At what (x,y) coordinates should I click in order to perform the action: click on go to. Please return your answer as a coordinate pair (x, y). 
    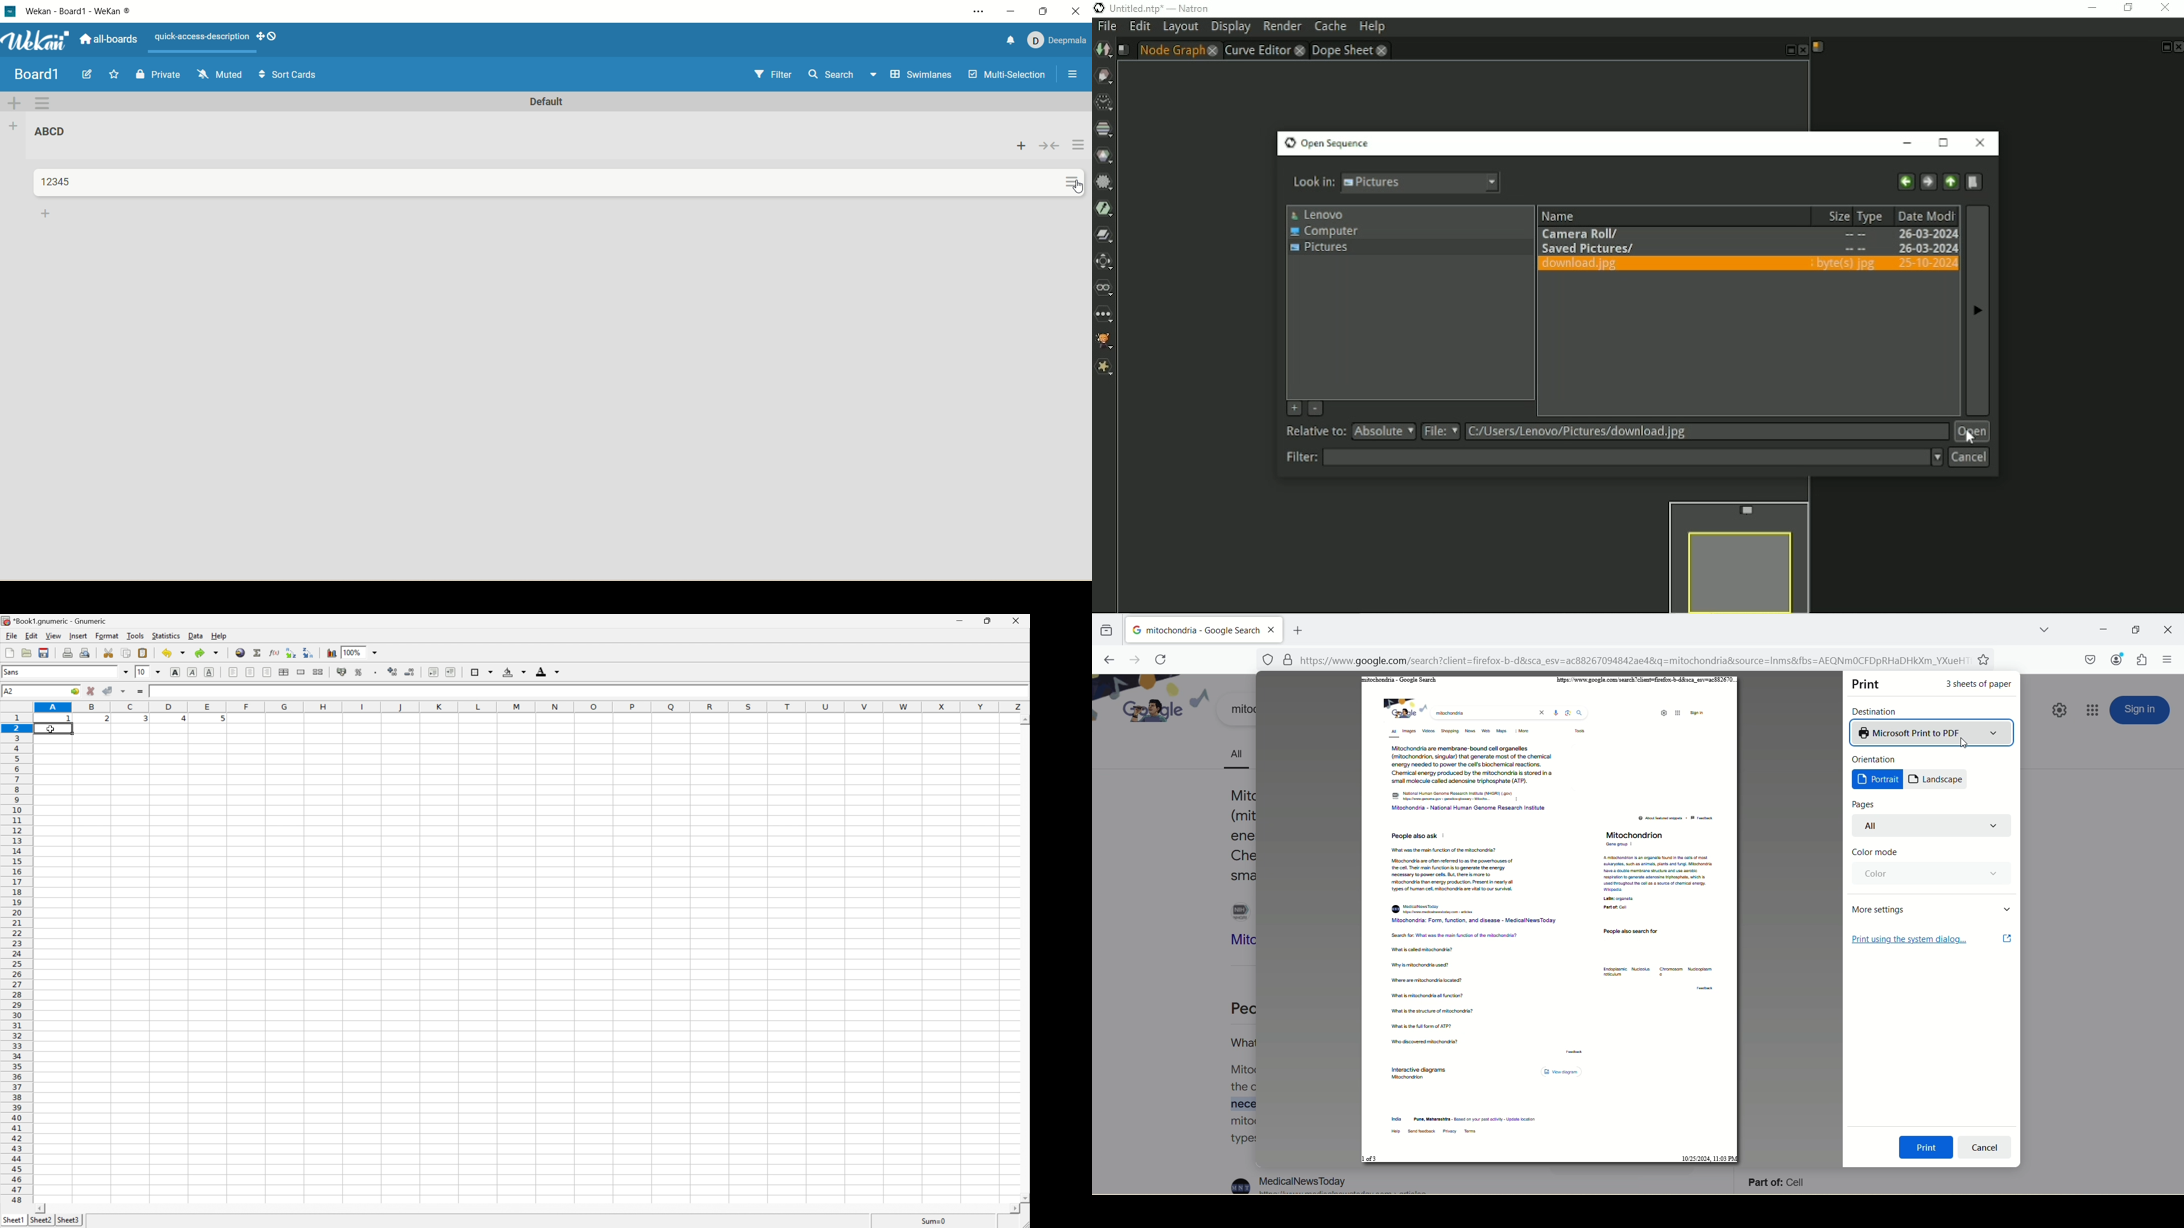
    Looking at the image, I should click on (75, 692).